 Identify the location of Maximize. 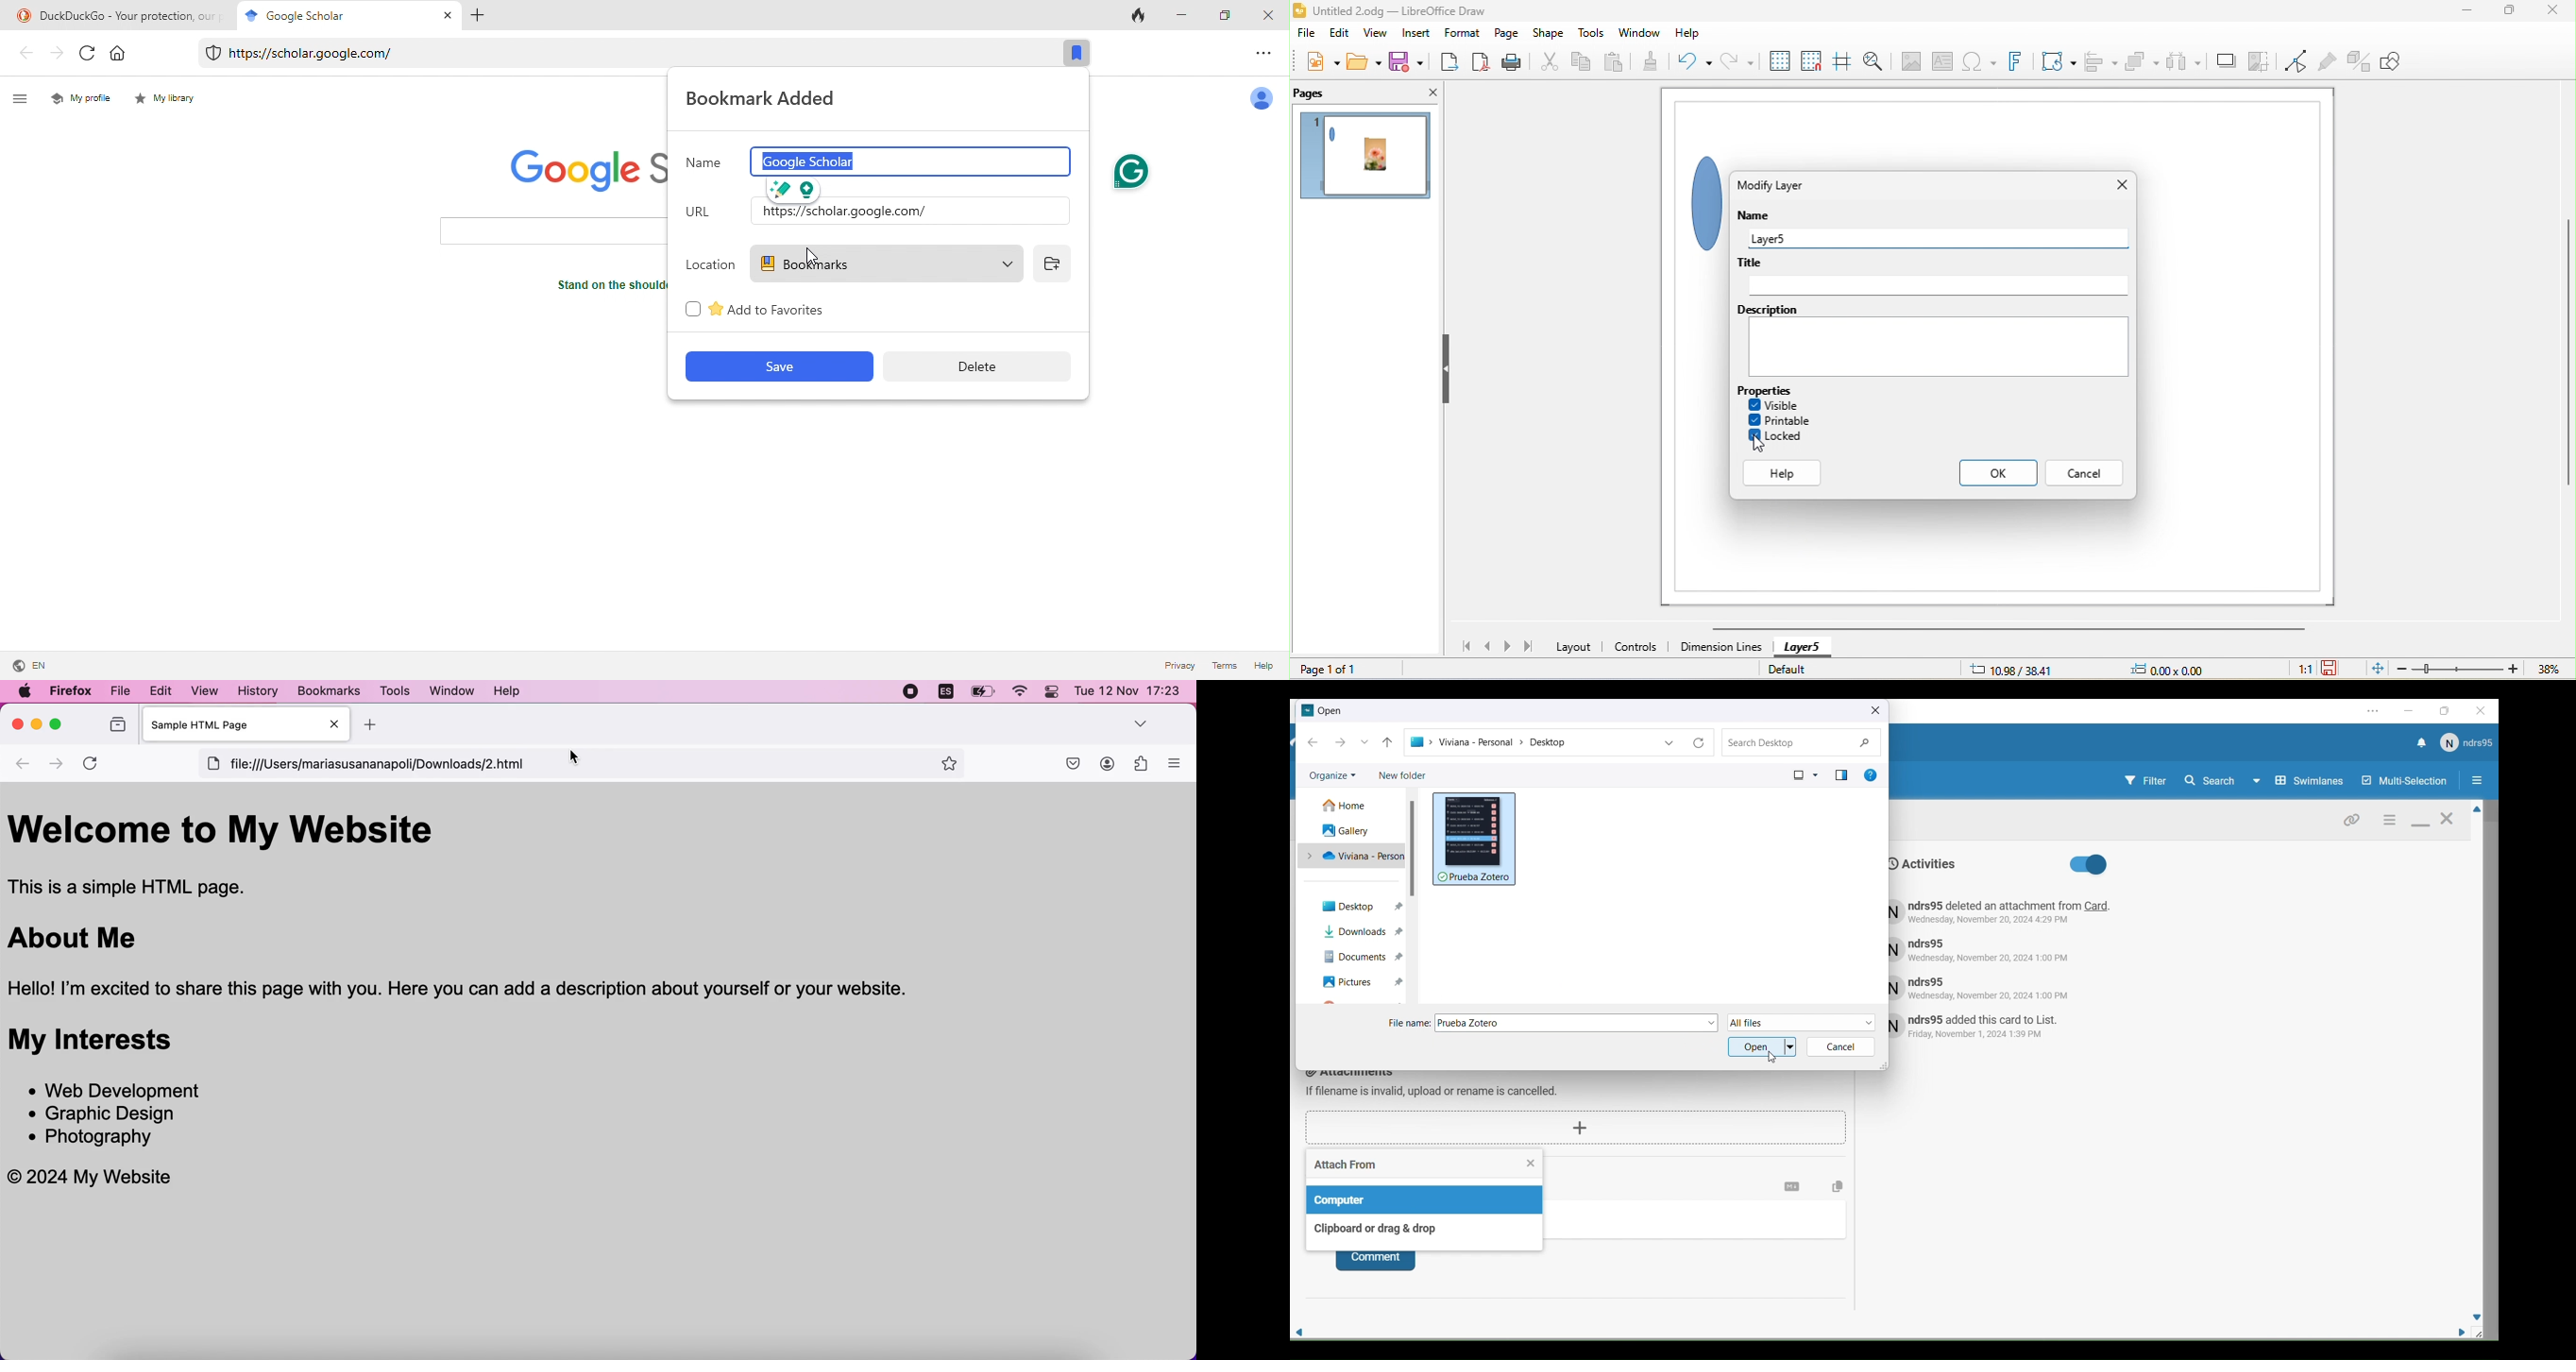
(2448, 711).